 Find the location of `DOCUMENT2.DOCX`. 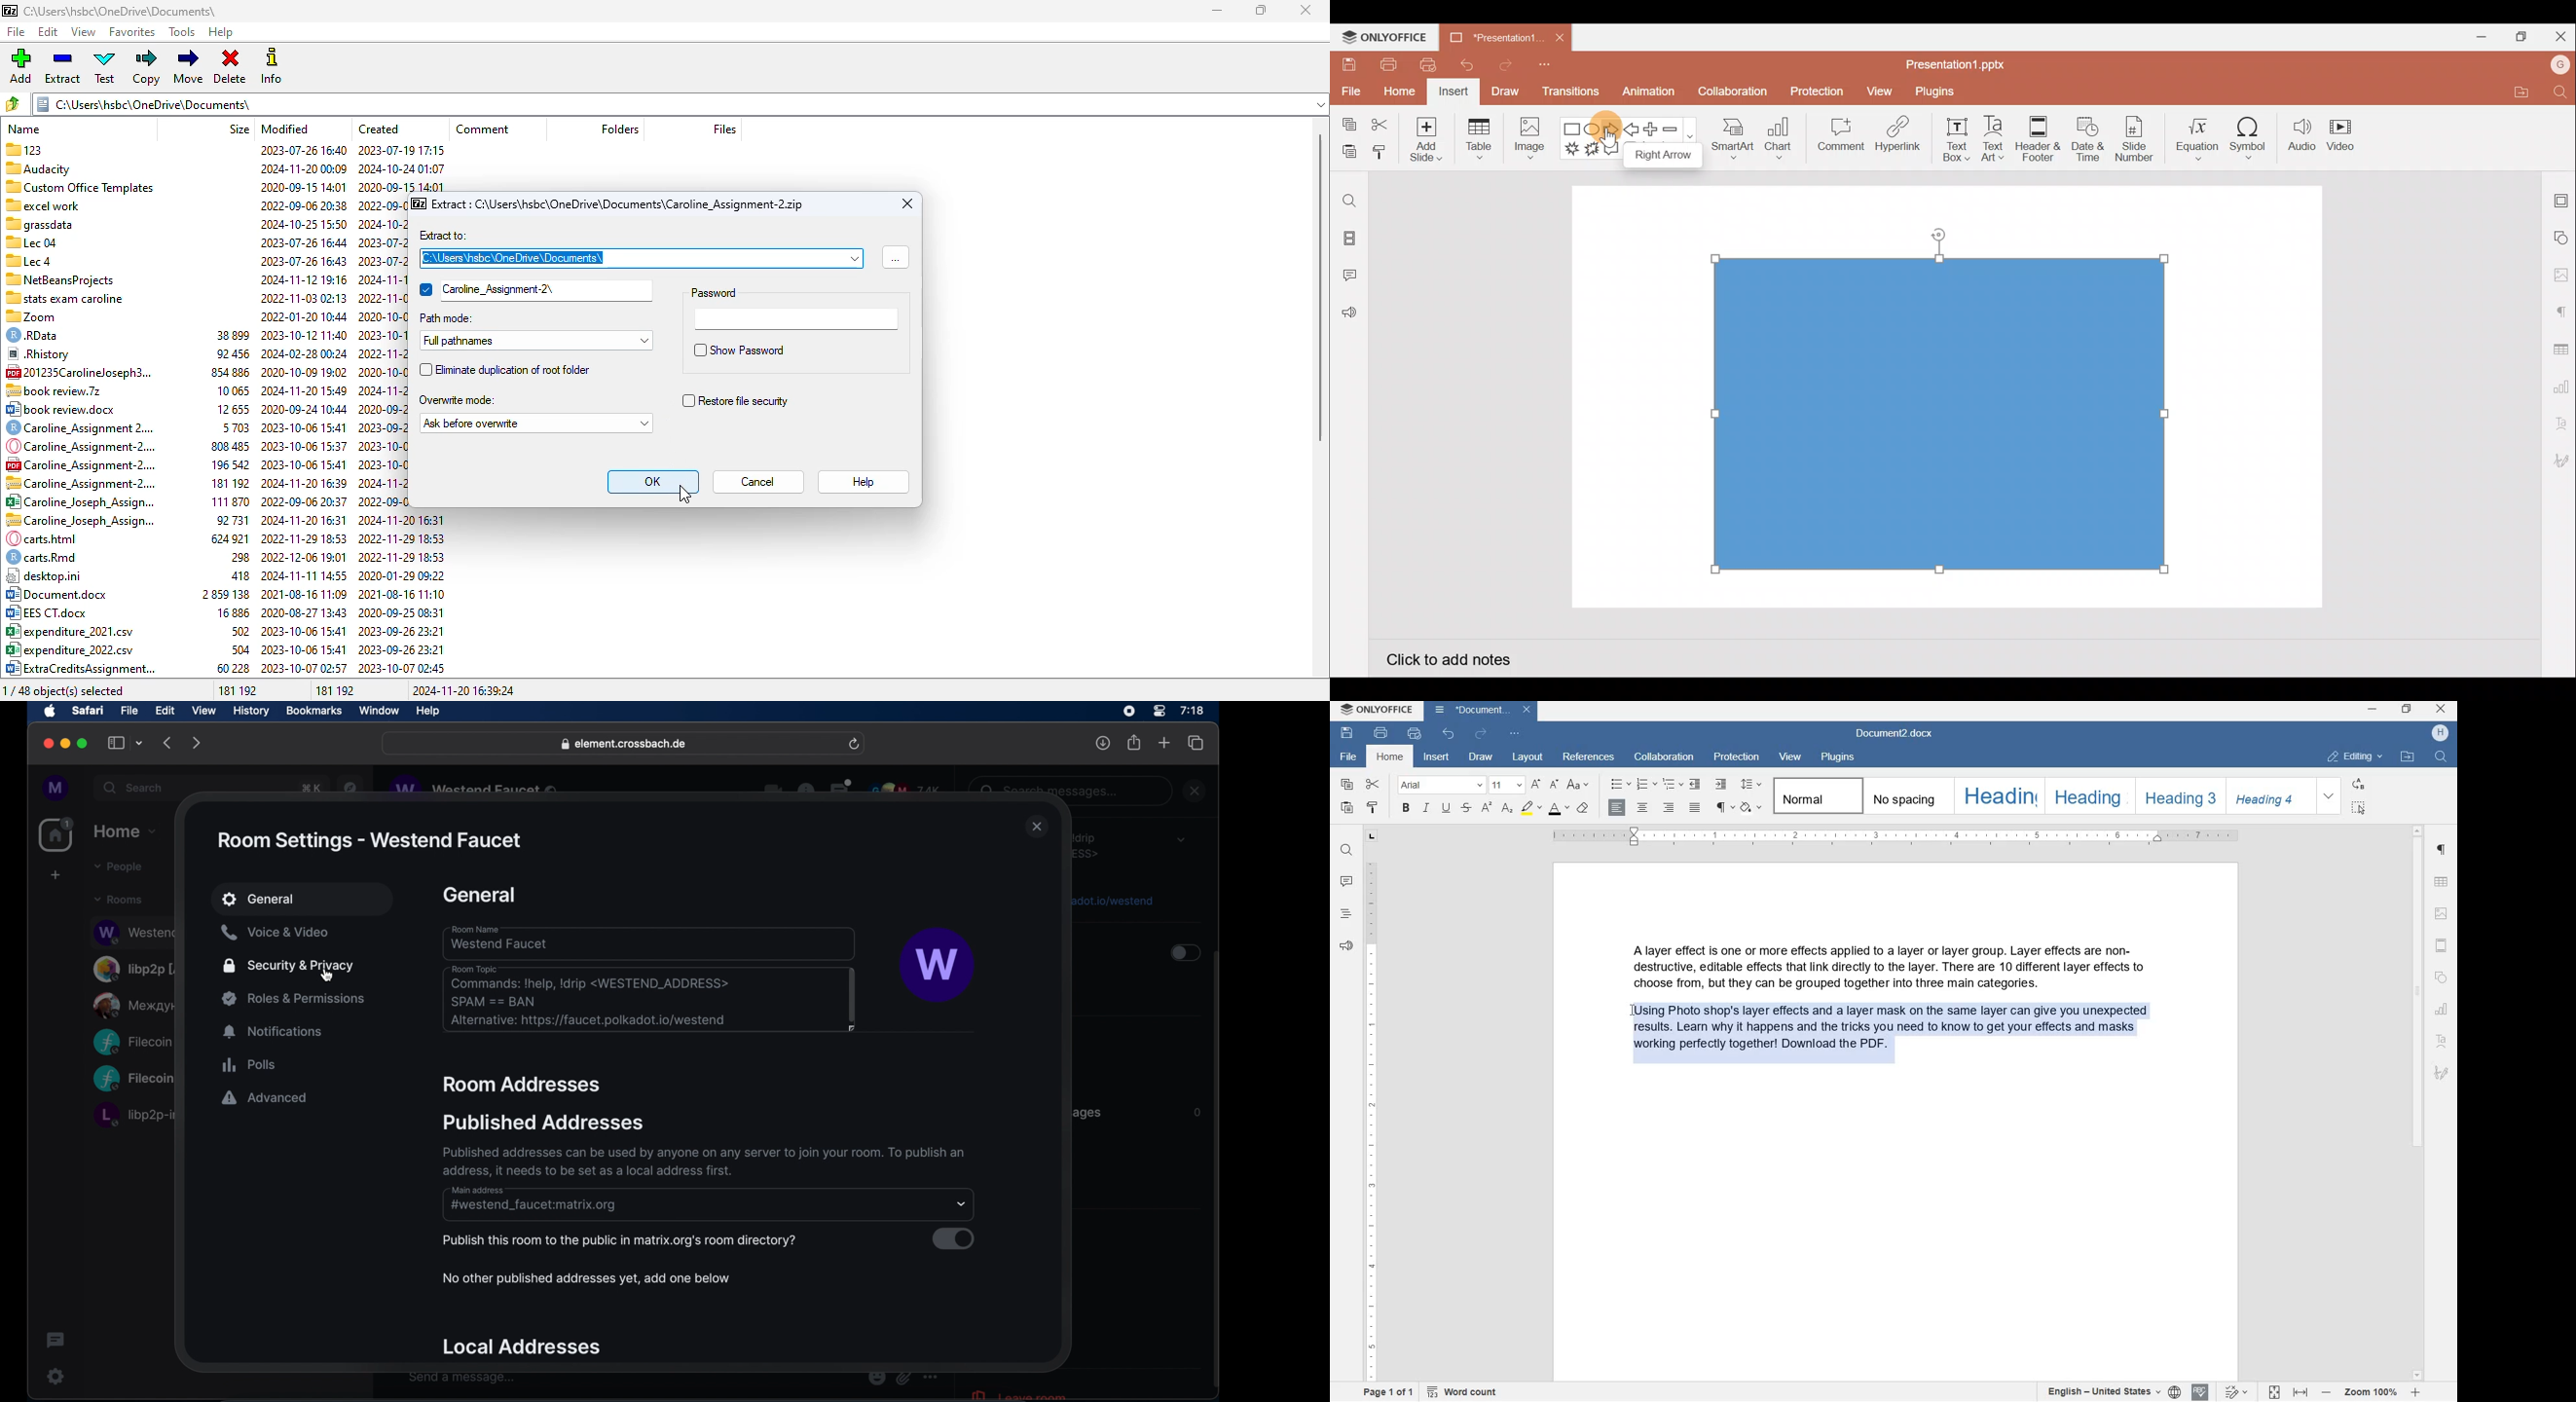

DOCUMENT2.DOCX is located at coordinates (1897, 734).